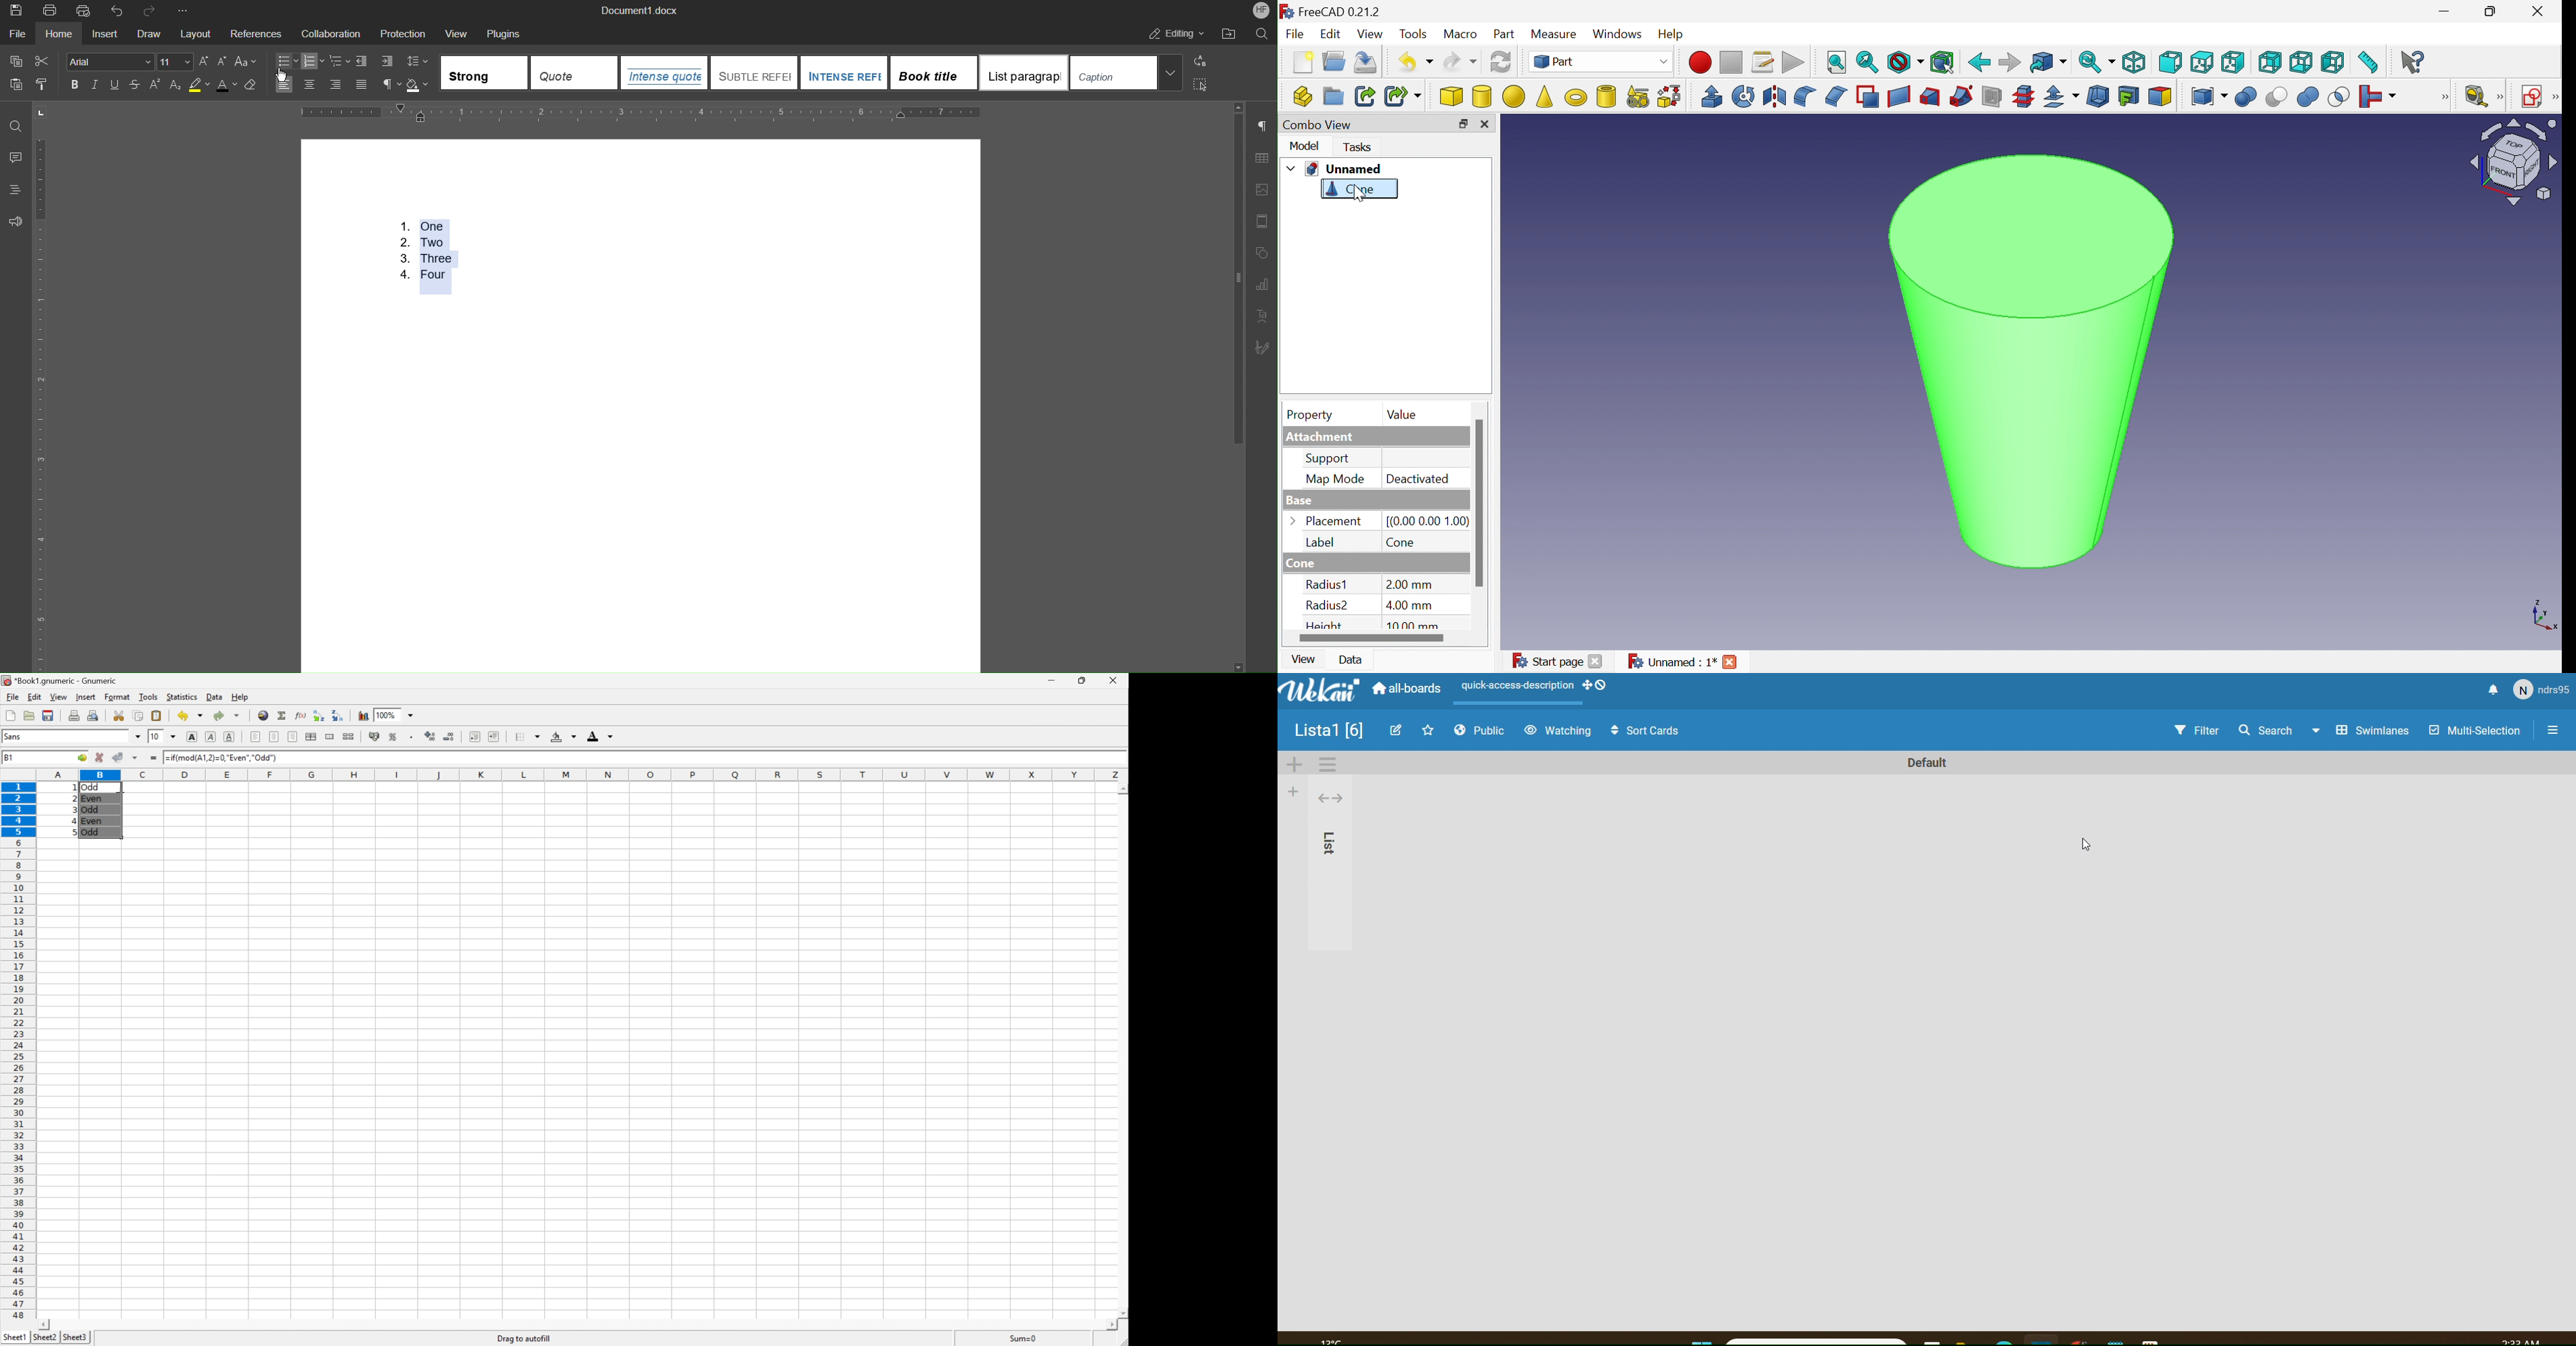 This screenshot has height=1372, width=2576. Describe the element at coordinates (138, 715) in the screenshot. I see `Copy selection` at that location.